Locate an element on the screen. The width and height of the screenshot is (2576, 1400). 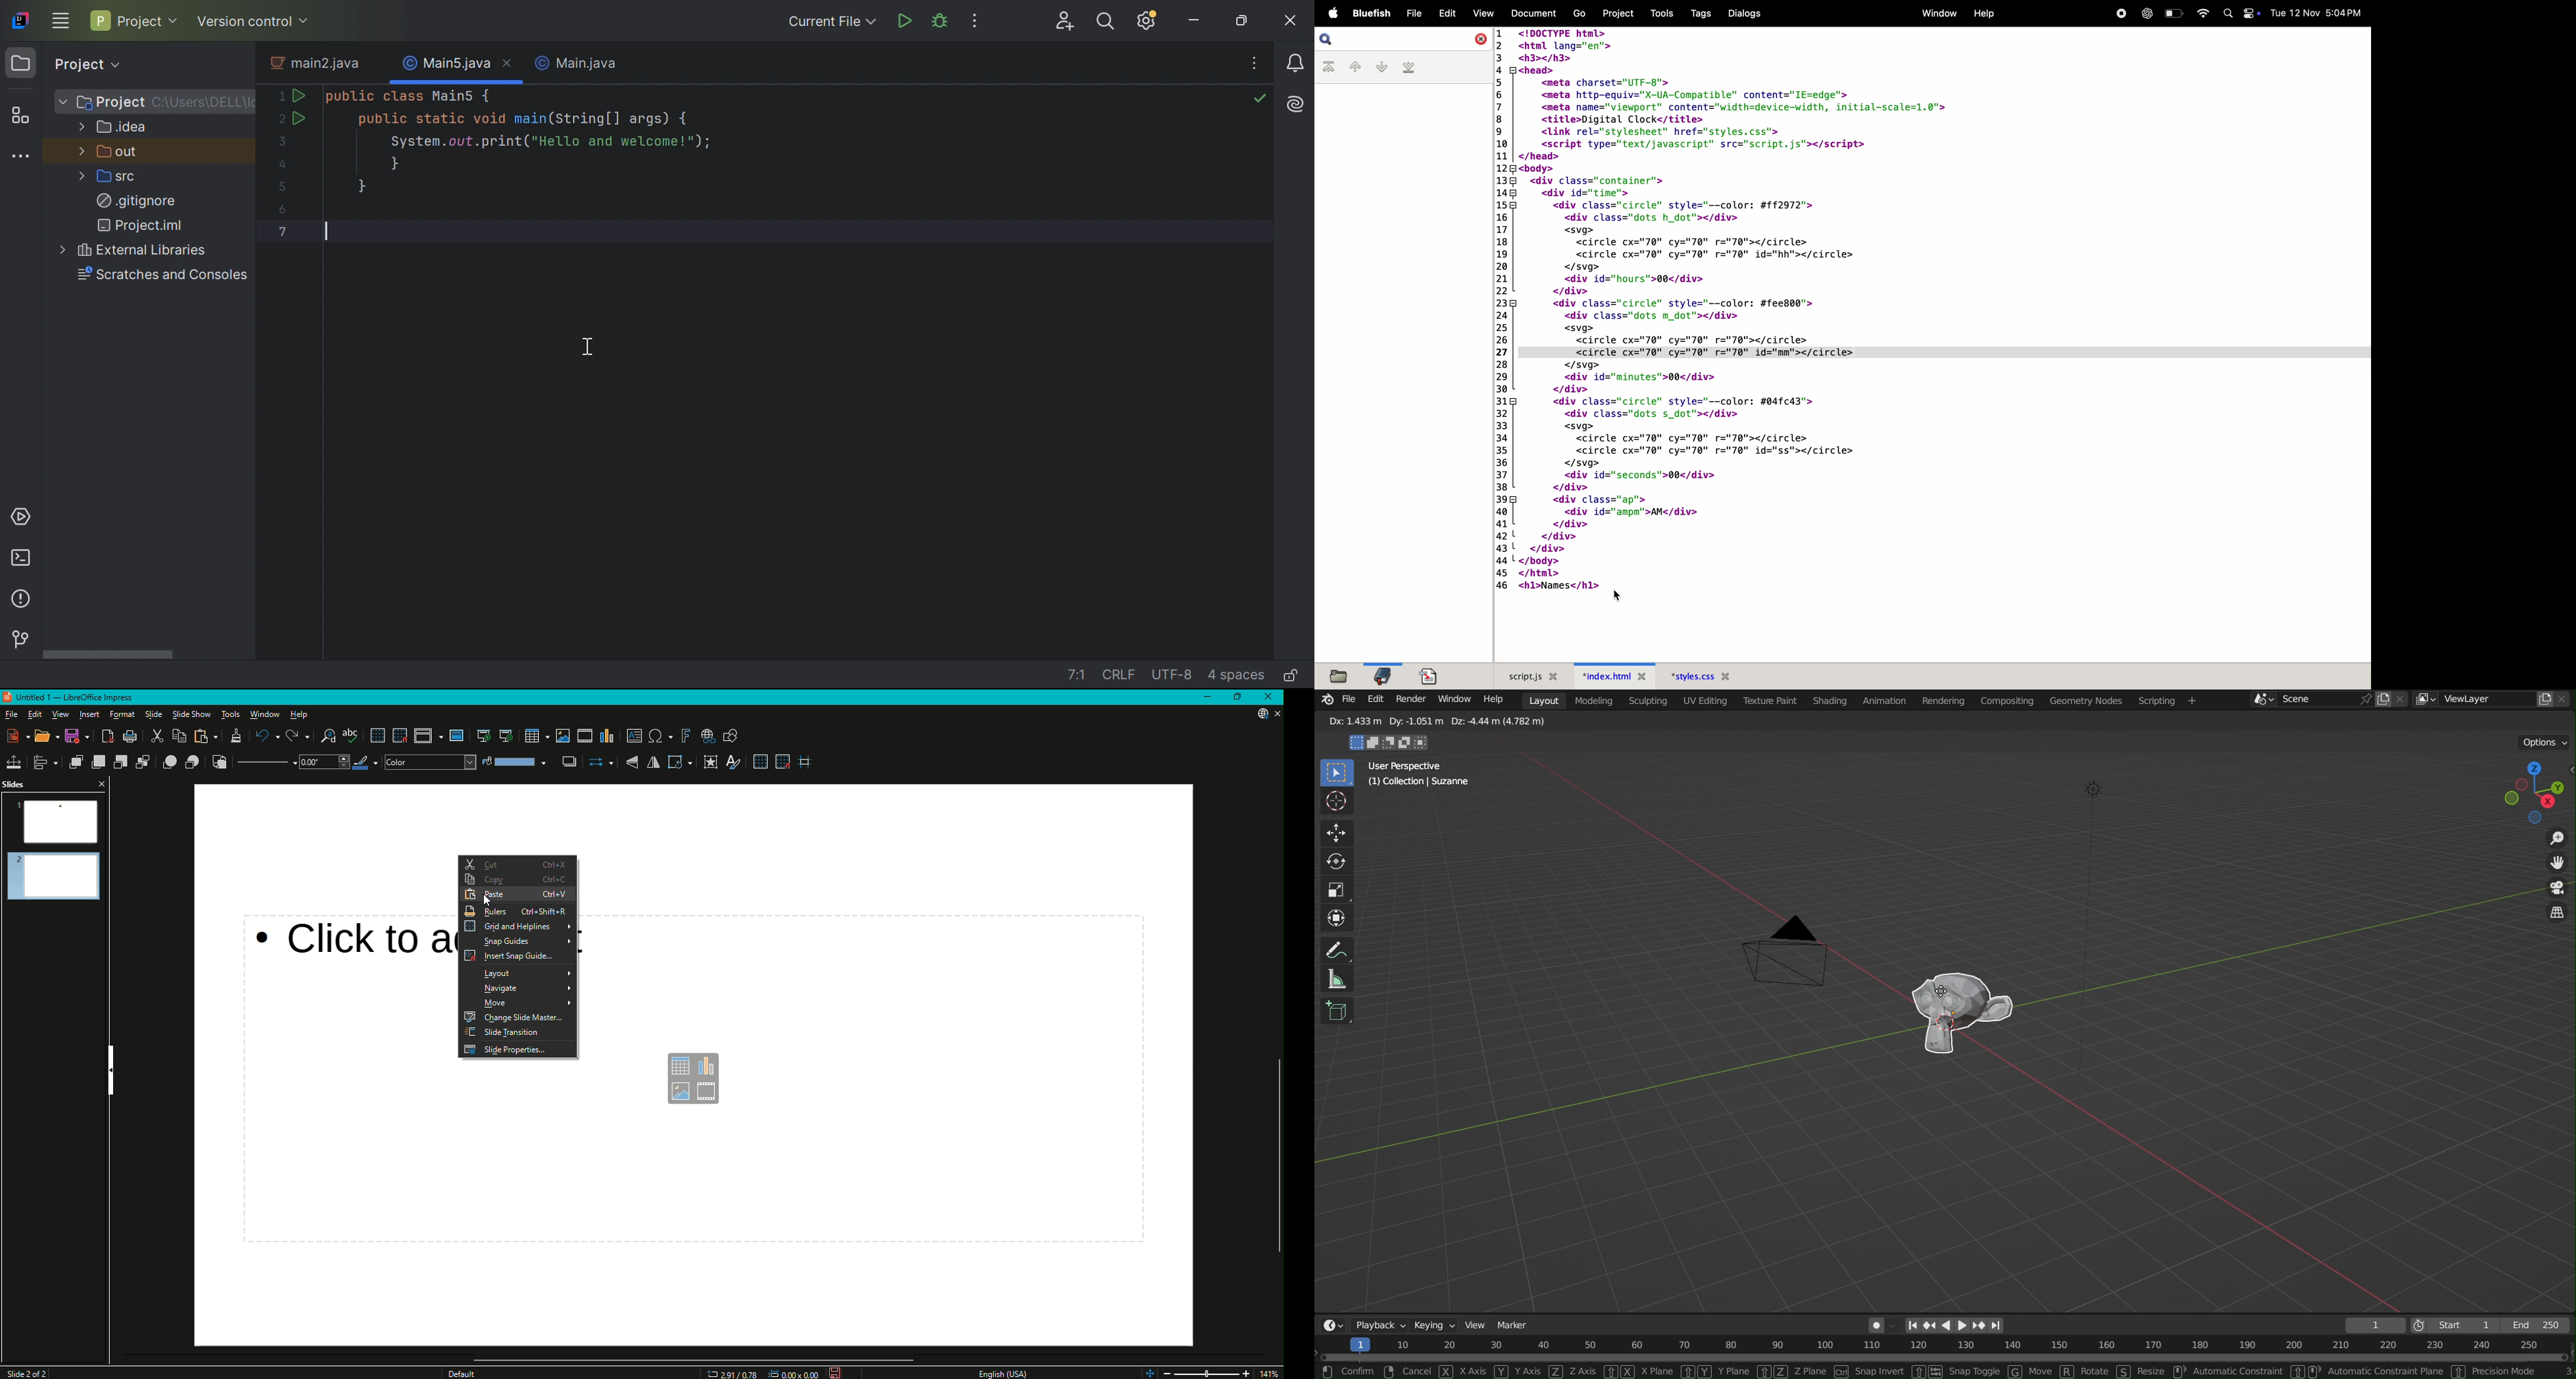
Layout is located at coordinates (519, 973).